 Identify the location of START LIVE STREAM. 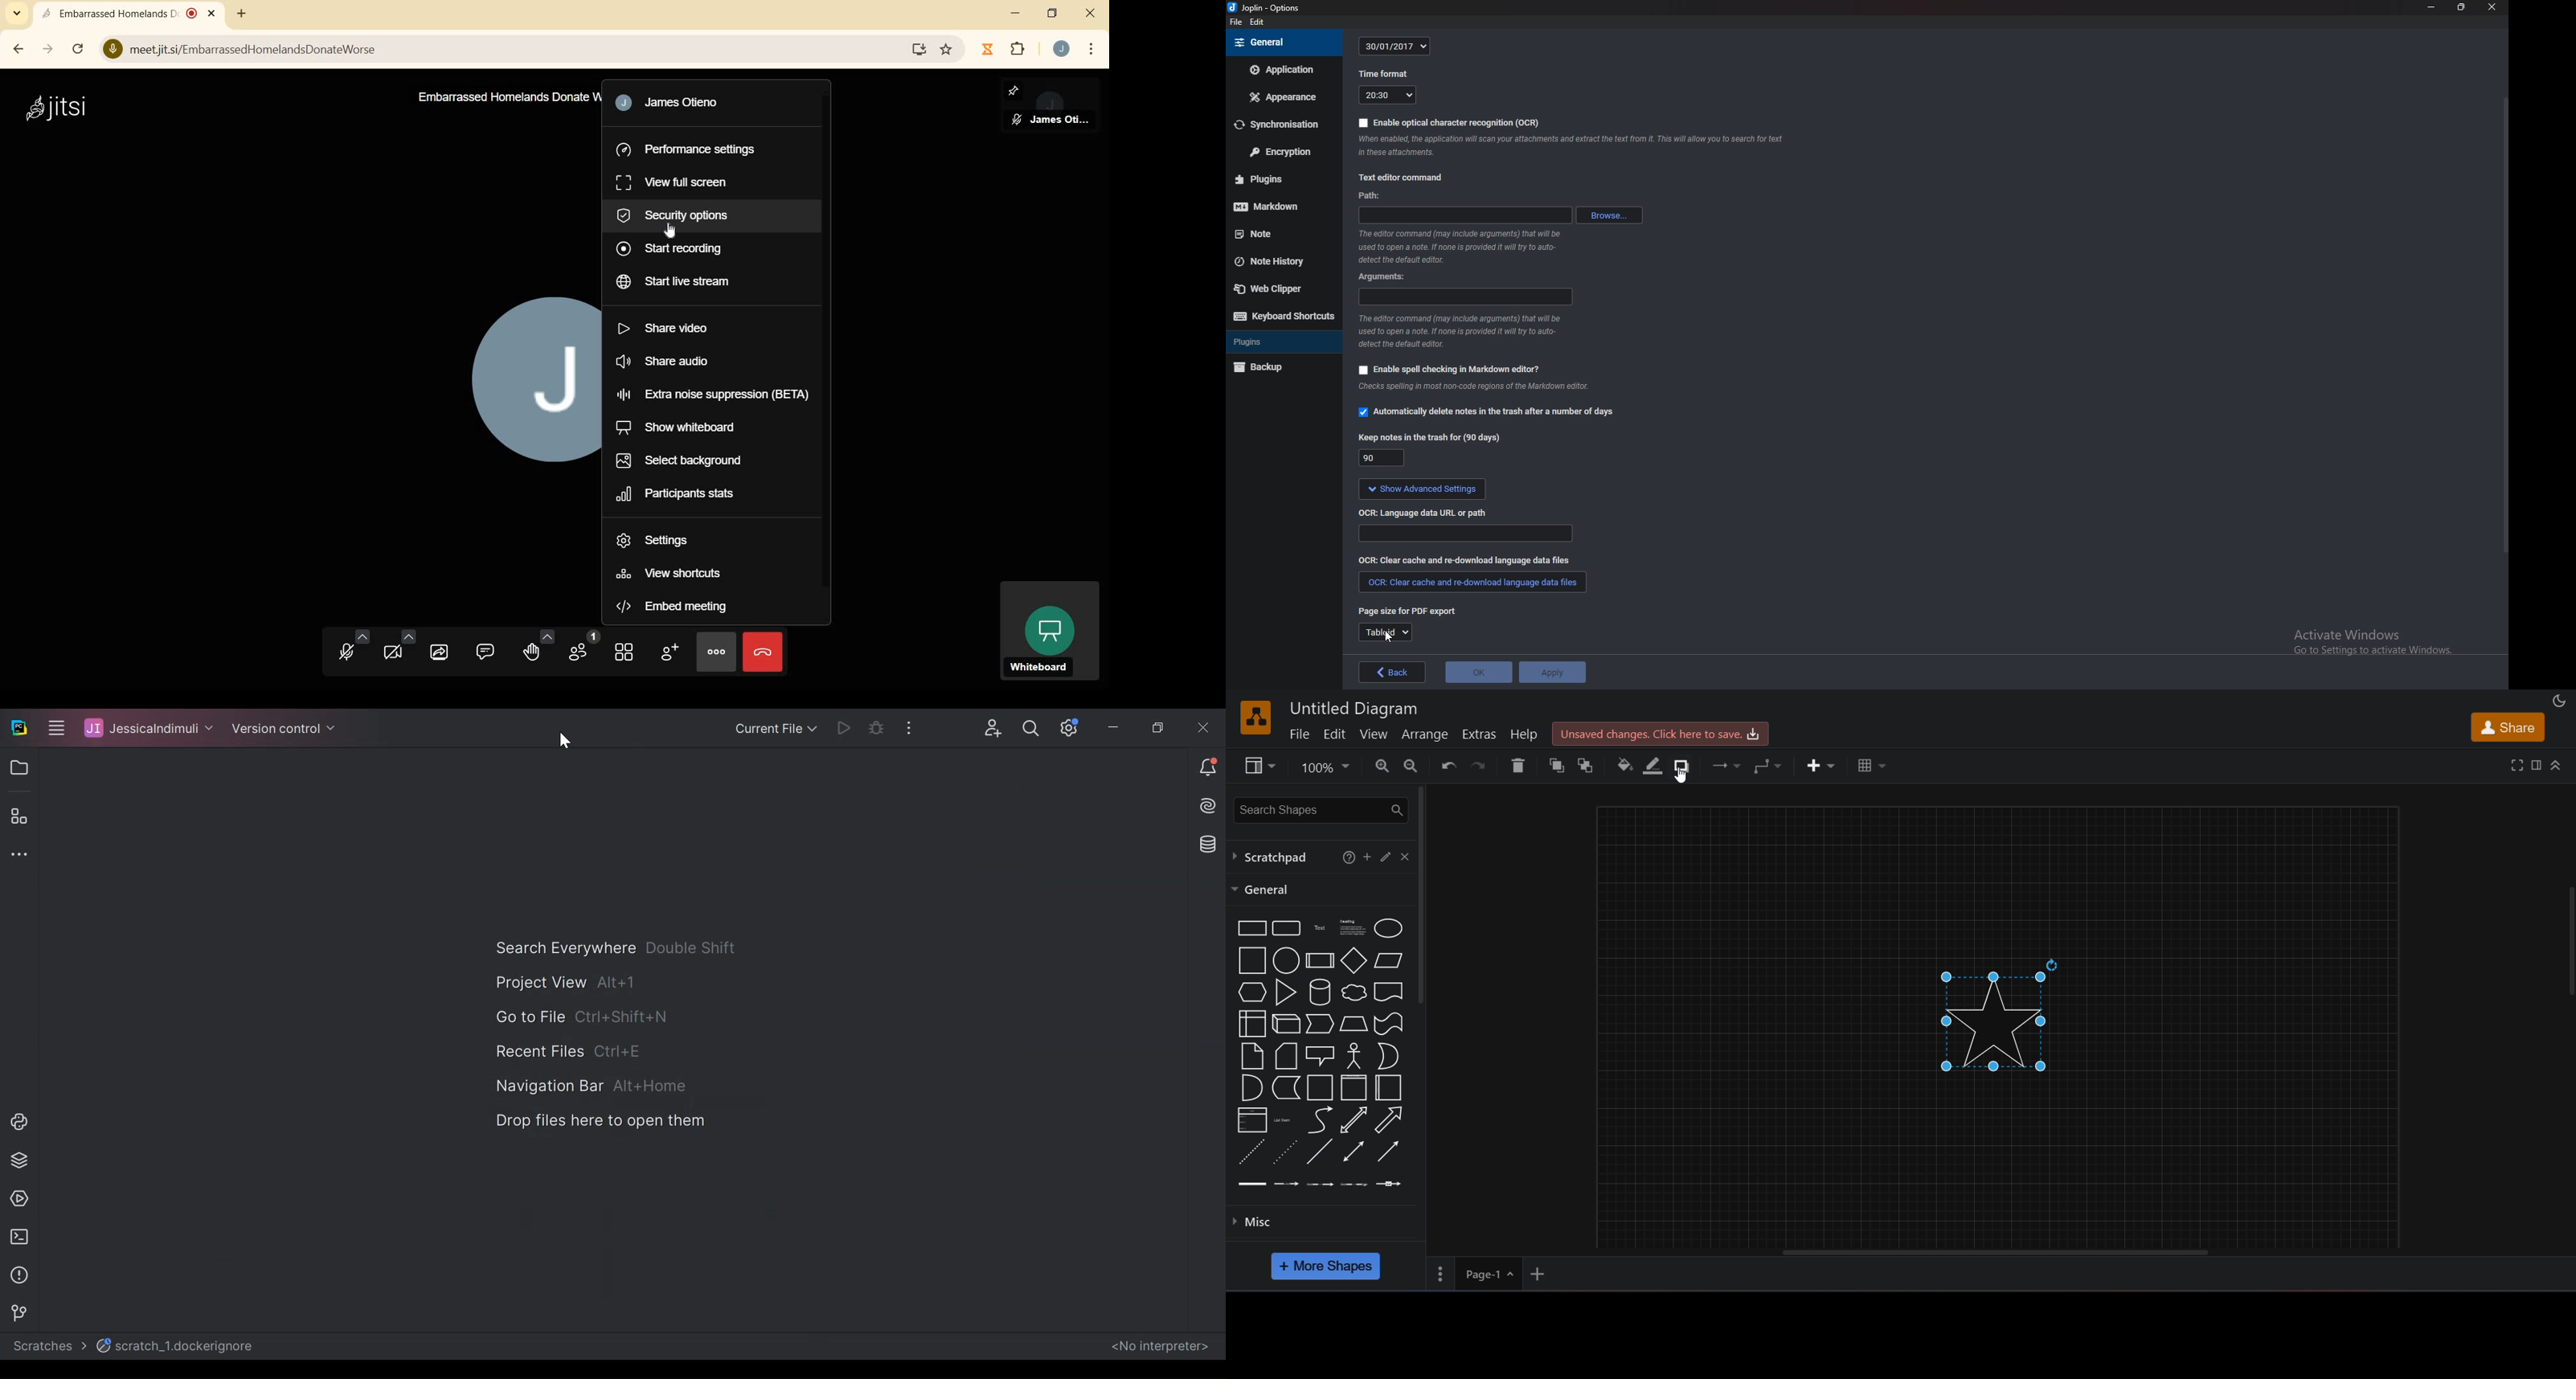
(681, 282).